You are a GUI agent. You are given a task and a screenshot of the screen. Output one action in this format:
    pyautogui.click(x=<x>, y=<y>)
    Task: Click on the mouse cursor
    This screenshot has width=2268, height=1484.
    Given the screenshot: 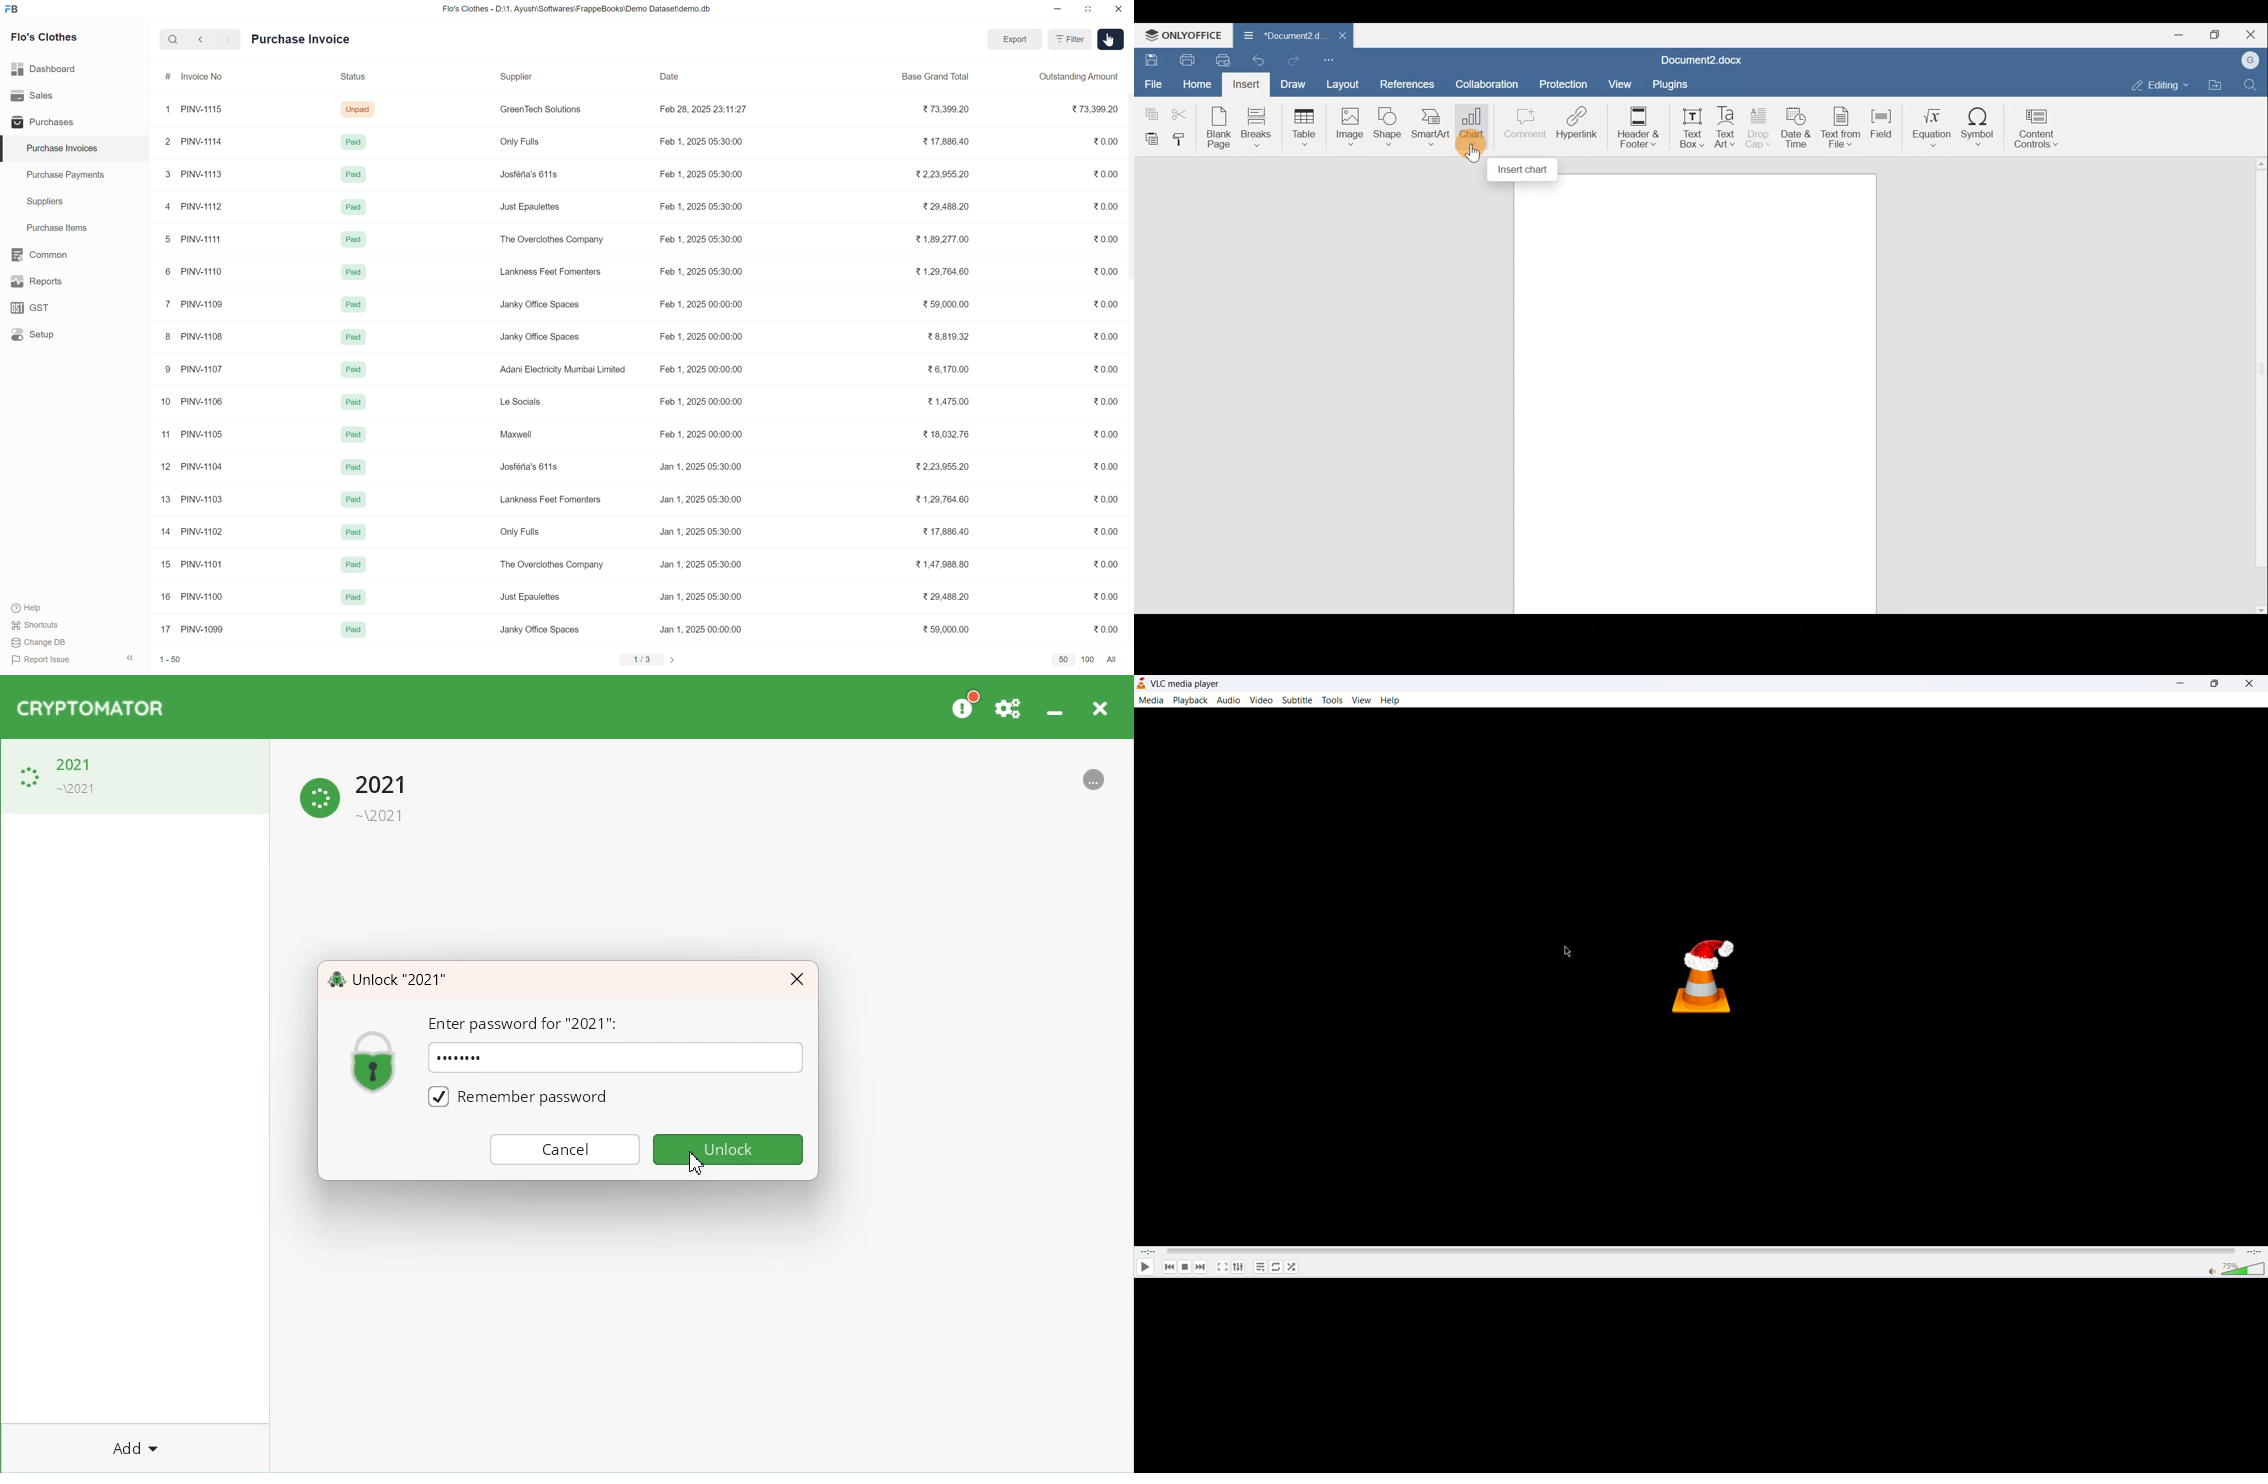 What is the action you would take?
    pyautogui.click(x=1565, y=952)
    